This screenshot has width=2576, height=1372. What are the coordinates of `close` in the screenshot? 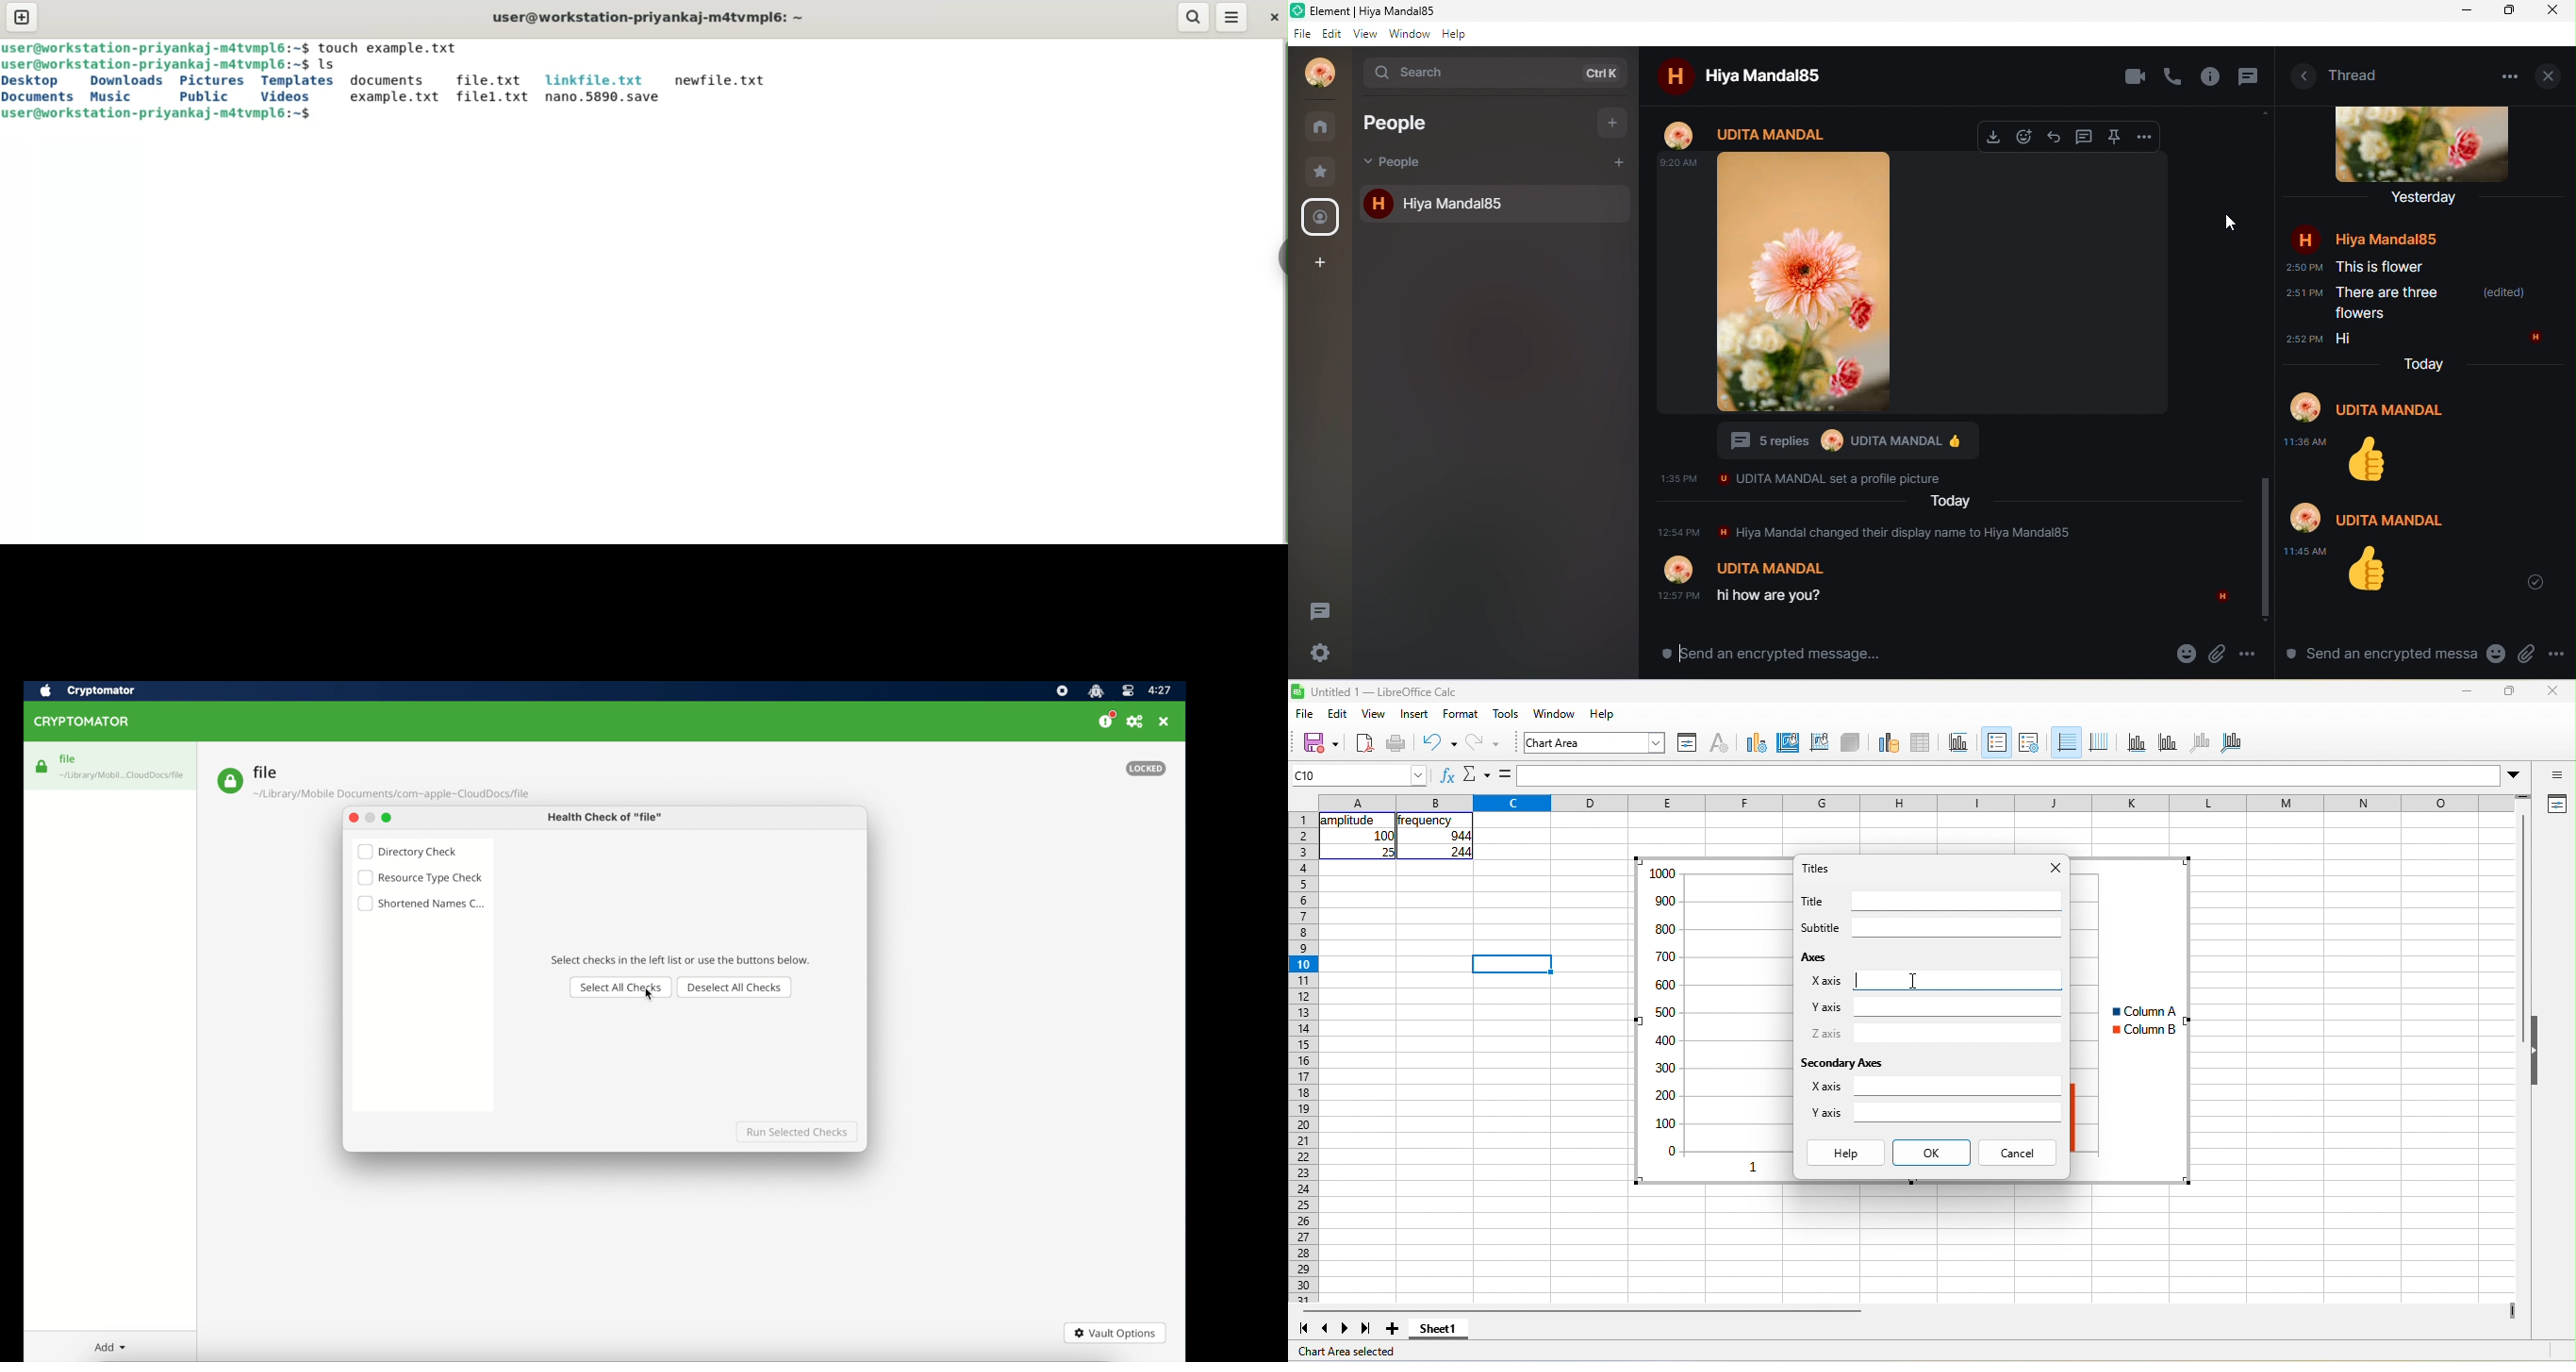 It's located at (1272, 19).